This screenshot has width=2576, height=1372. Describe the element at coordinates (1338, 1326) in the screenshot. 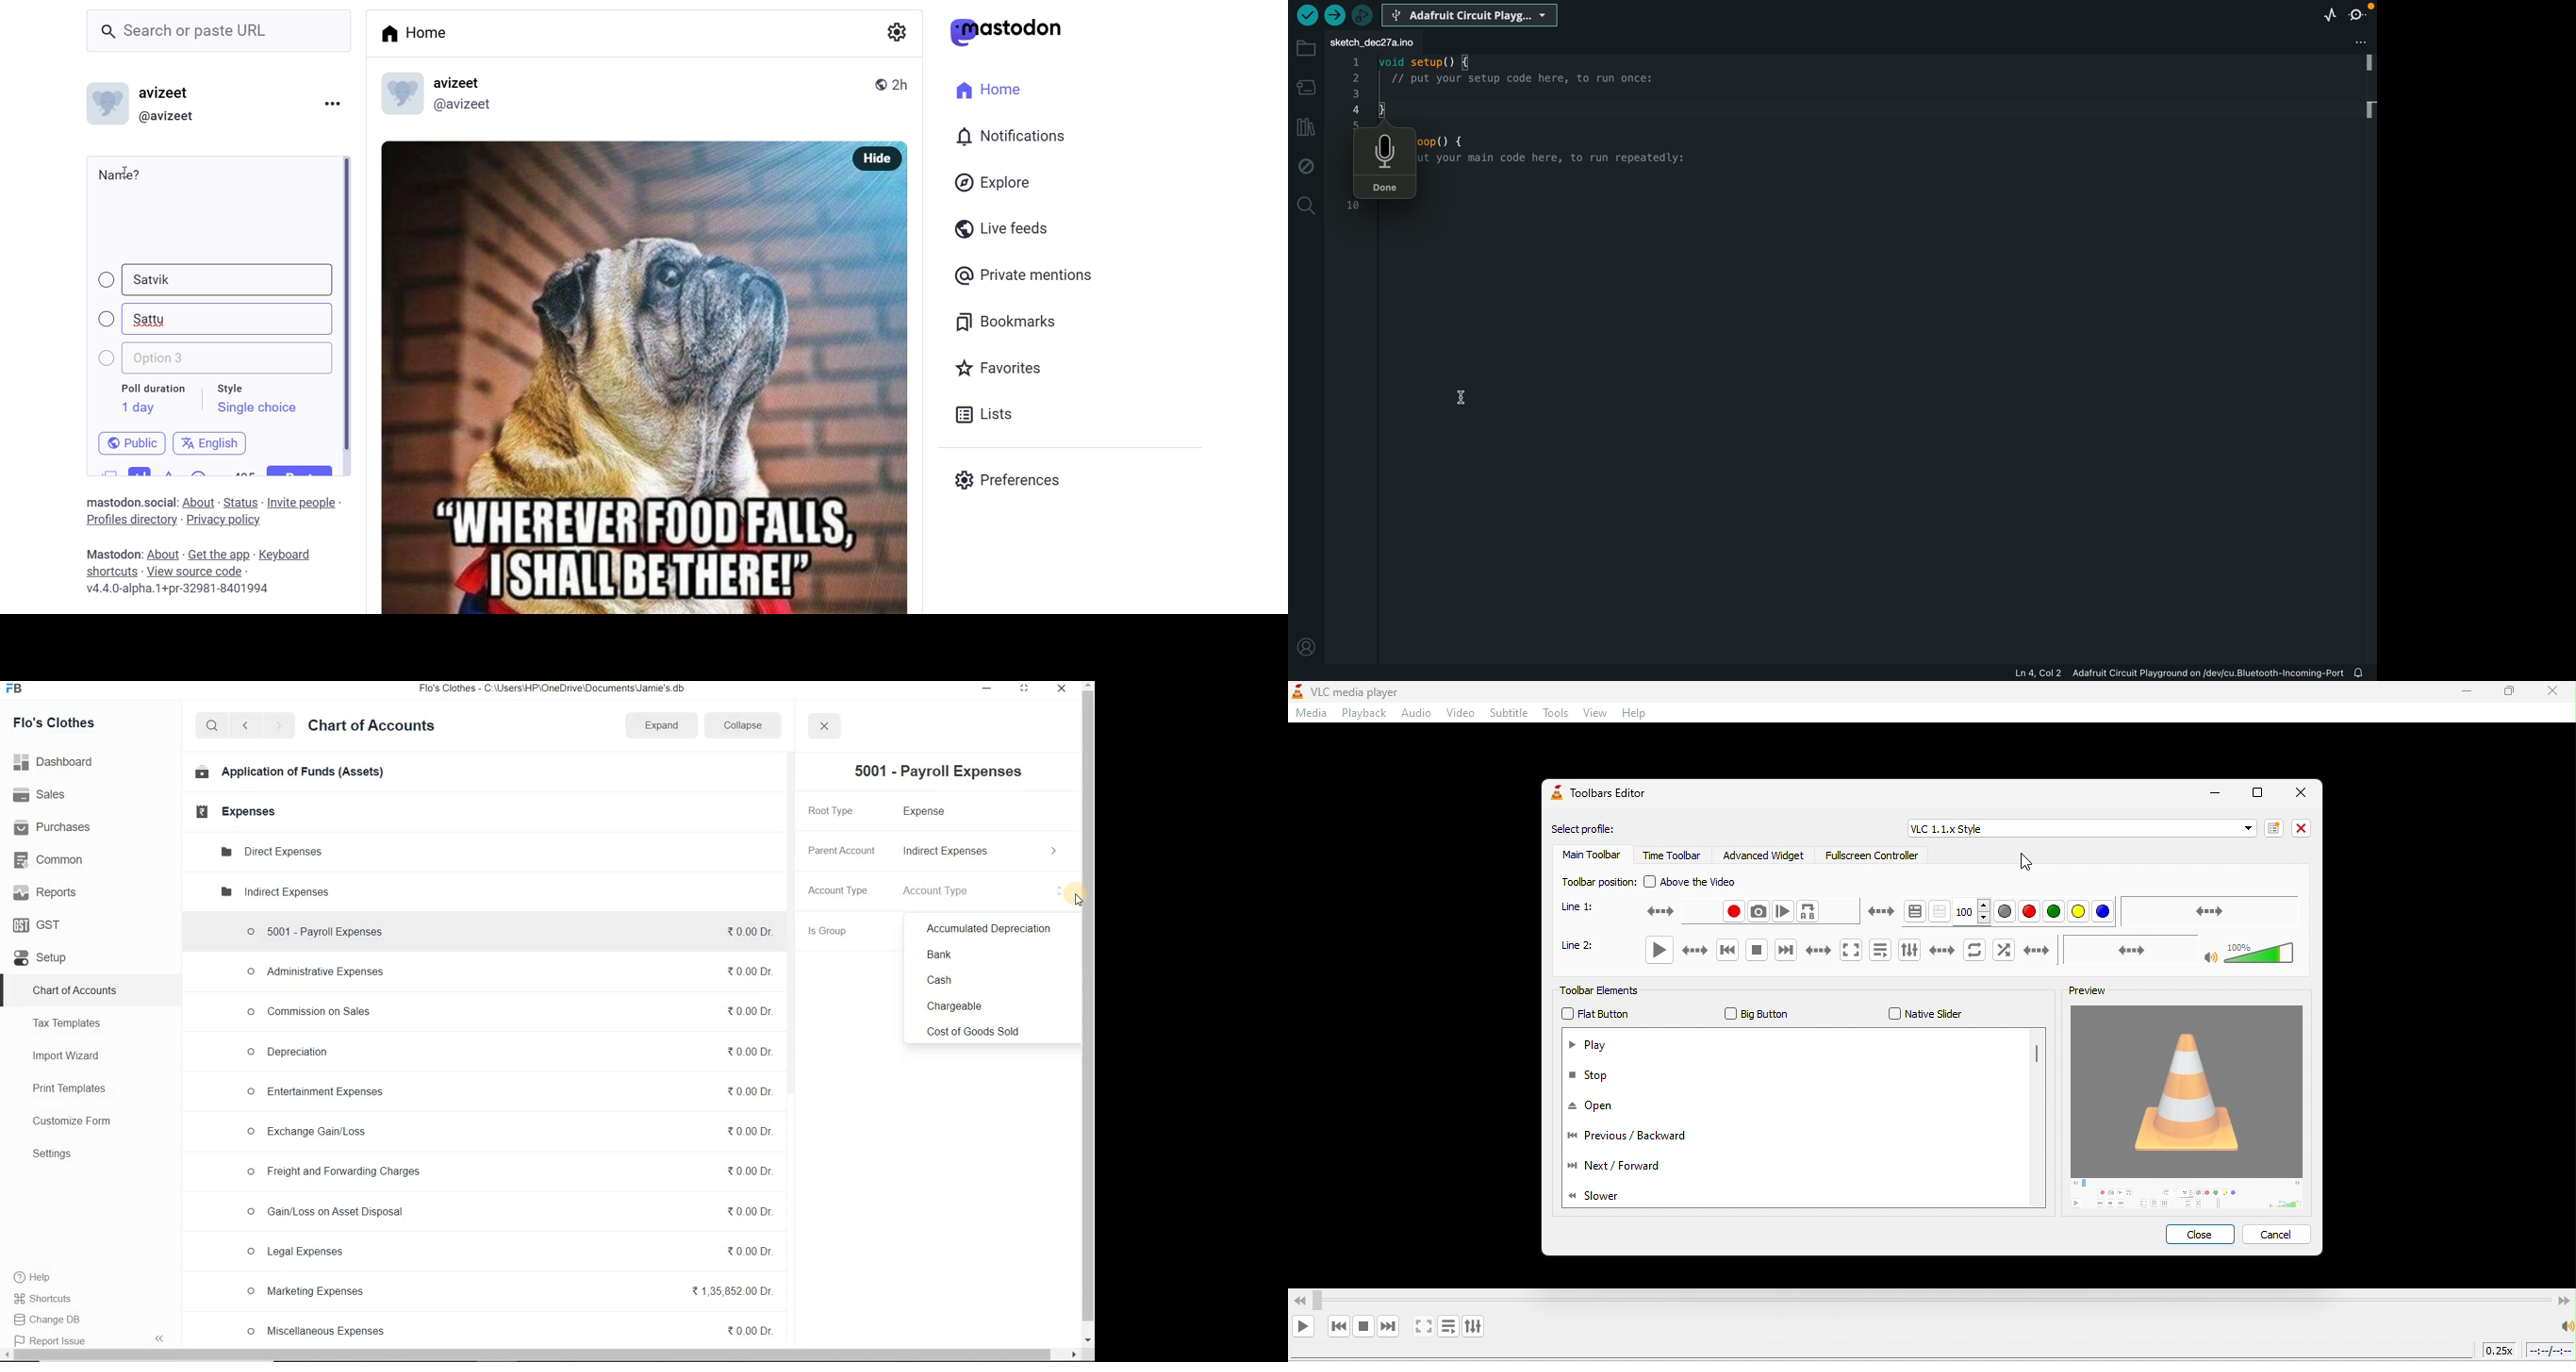

I see `previous media` at that location.